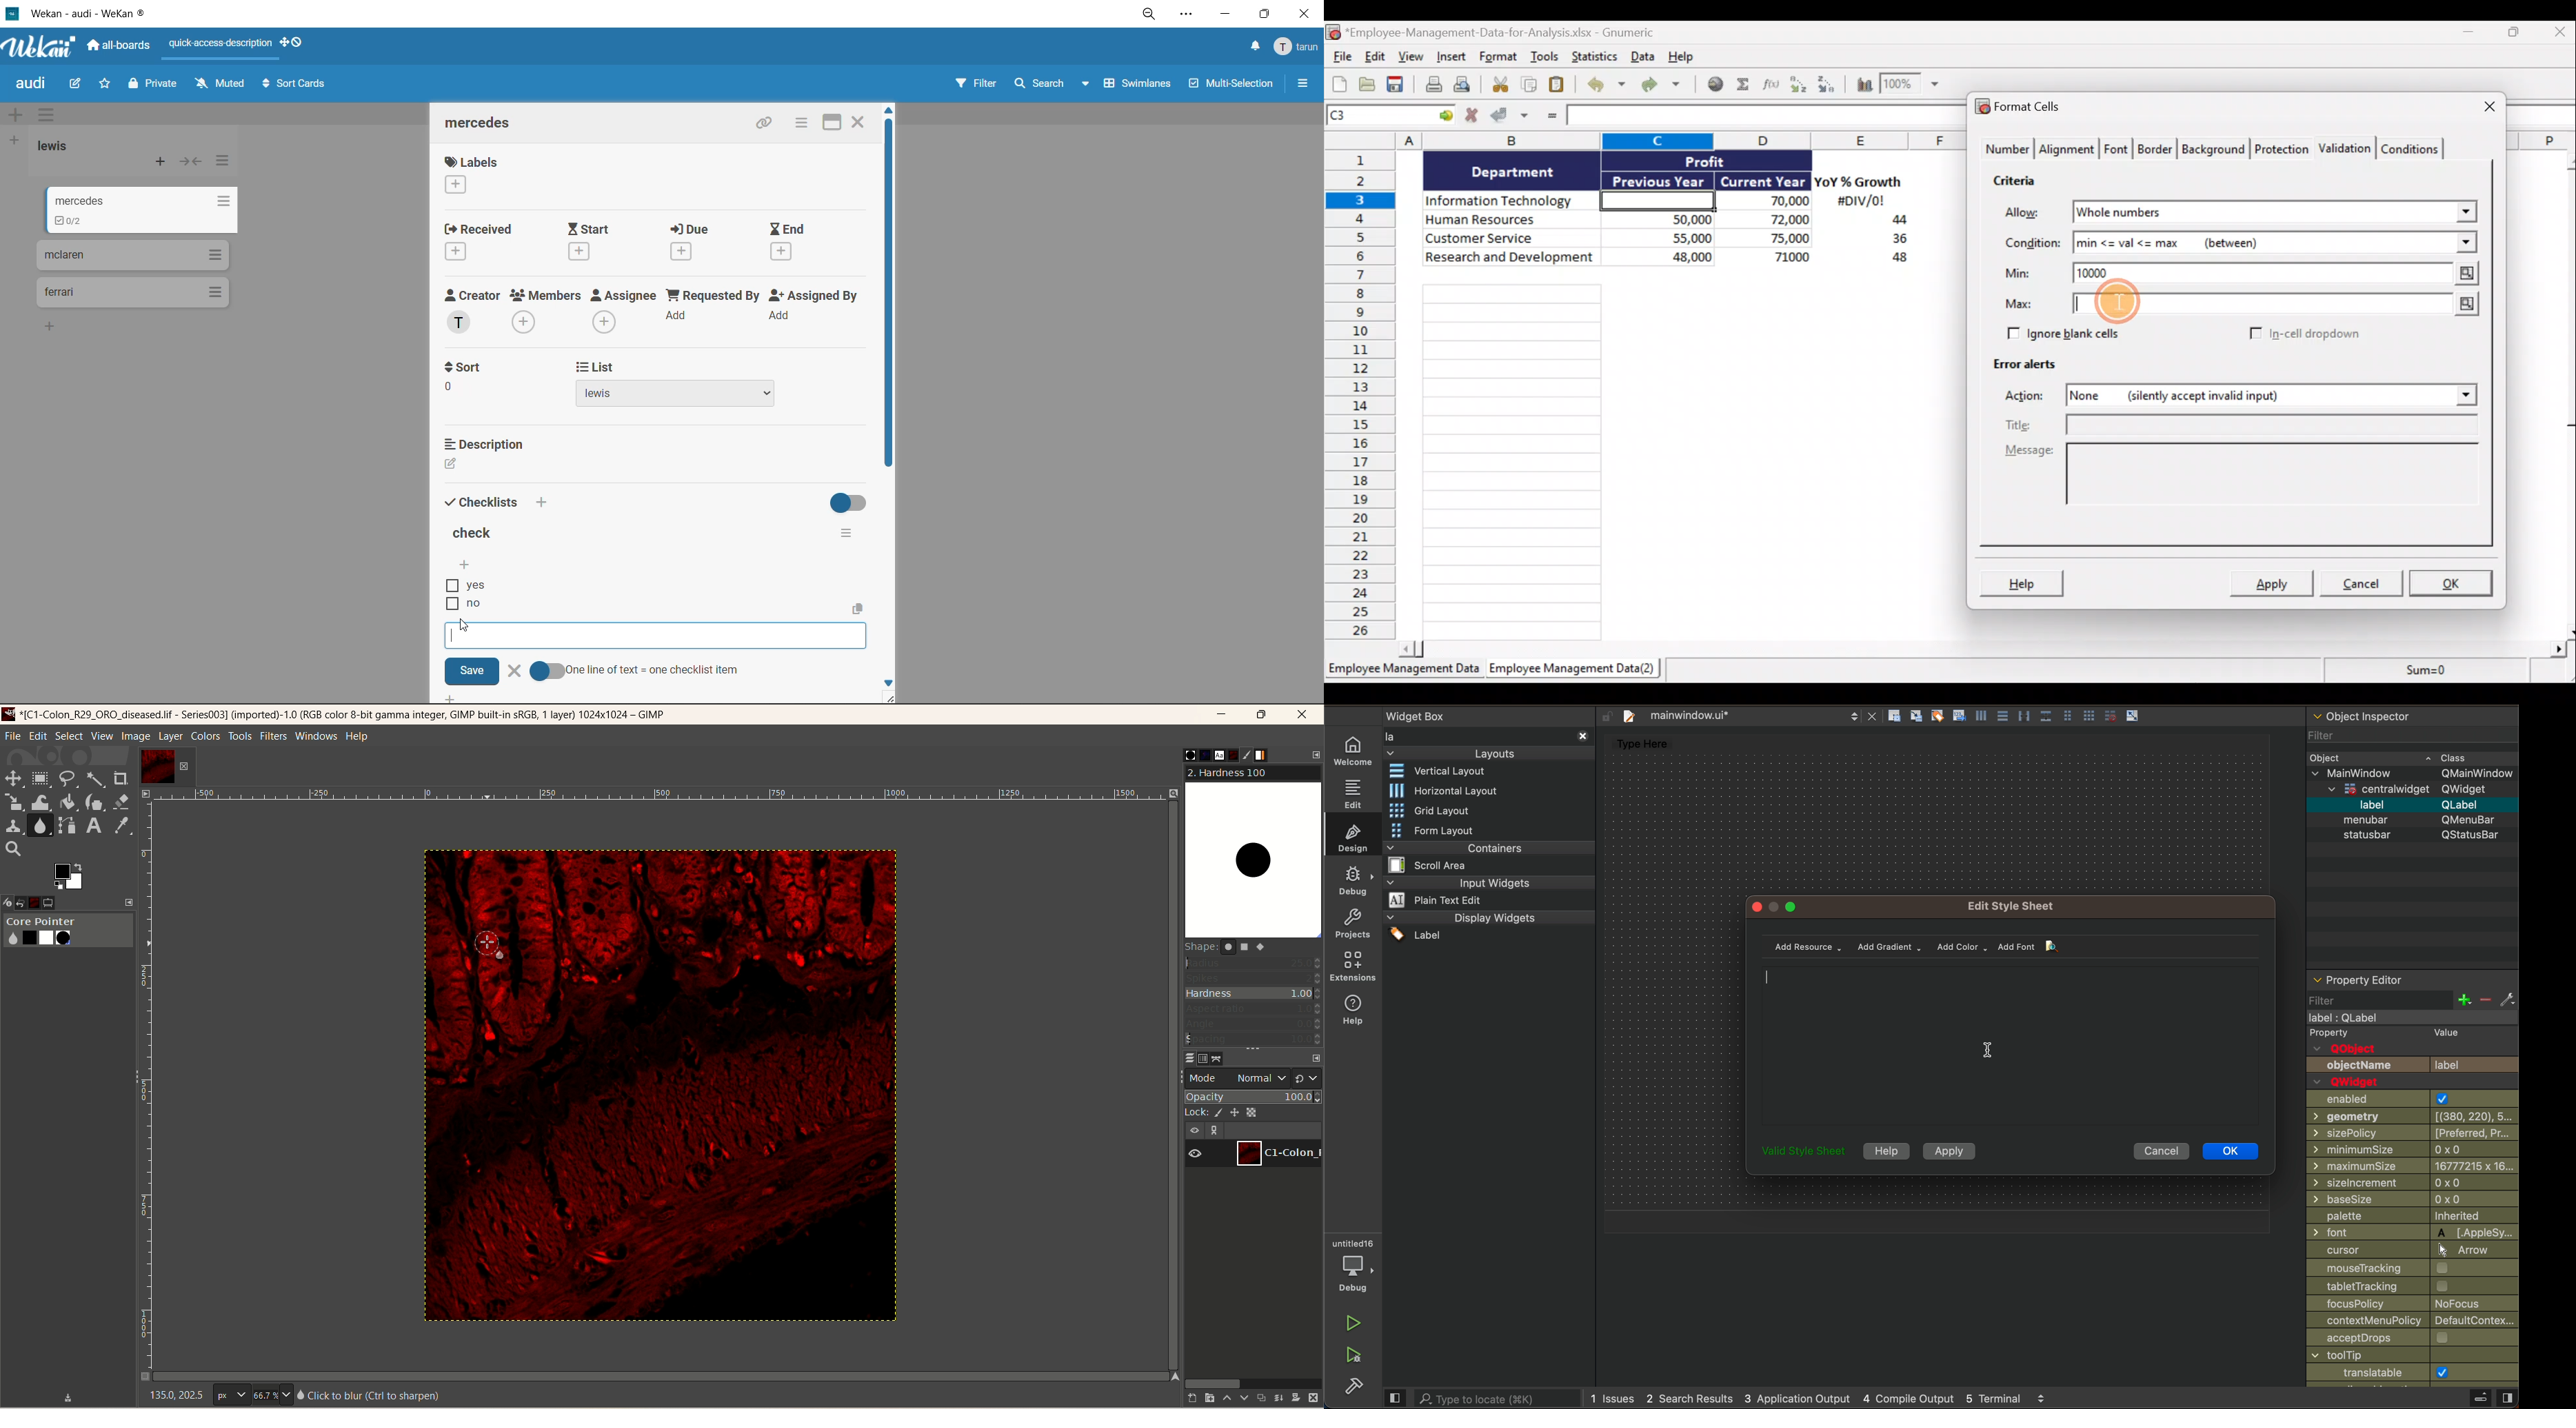 The height and width of the screenshot is (1428, 2576). What do you see at coordinates (2018, 275) in the screenshot?
I see `Min:` at bounding box center [2018, 275].